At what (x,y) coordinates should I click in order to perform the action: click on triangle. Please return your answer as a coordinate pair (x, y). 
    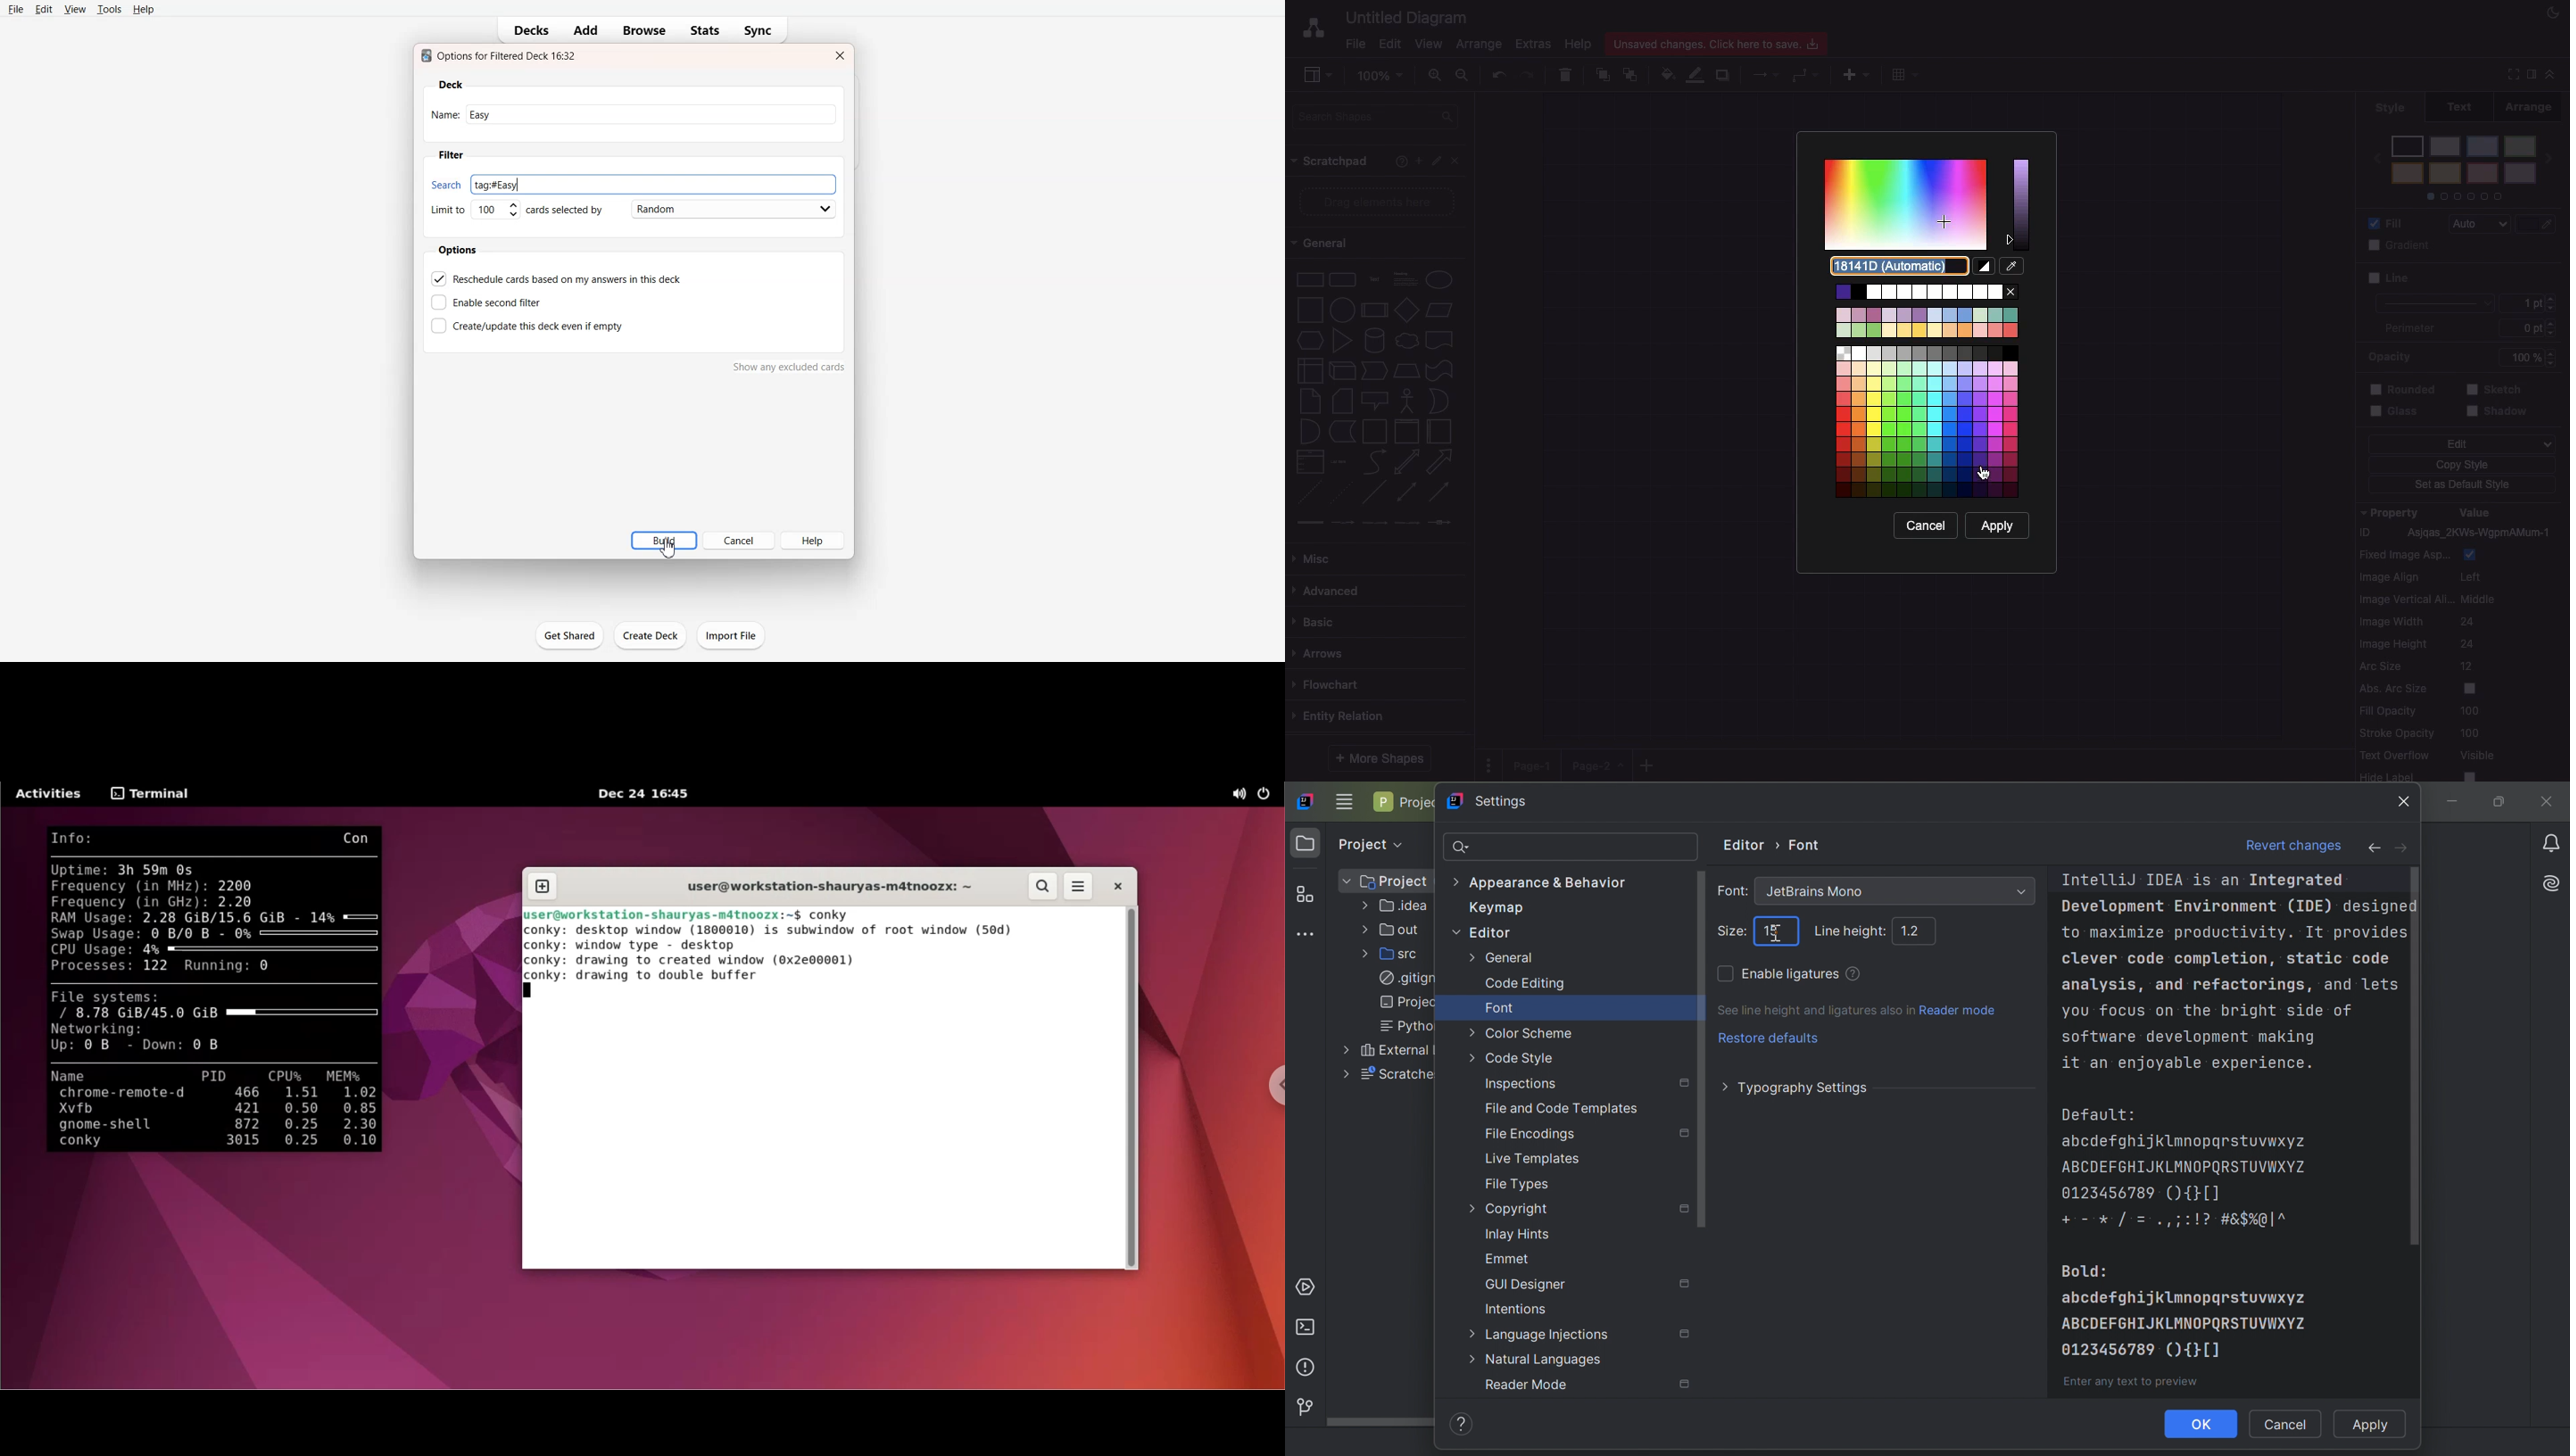
    Looking at the image, I should click on (1341, 341).